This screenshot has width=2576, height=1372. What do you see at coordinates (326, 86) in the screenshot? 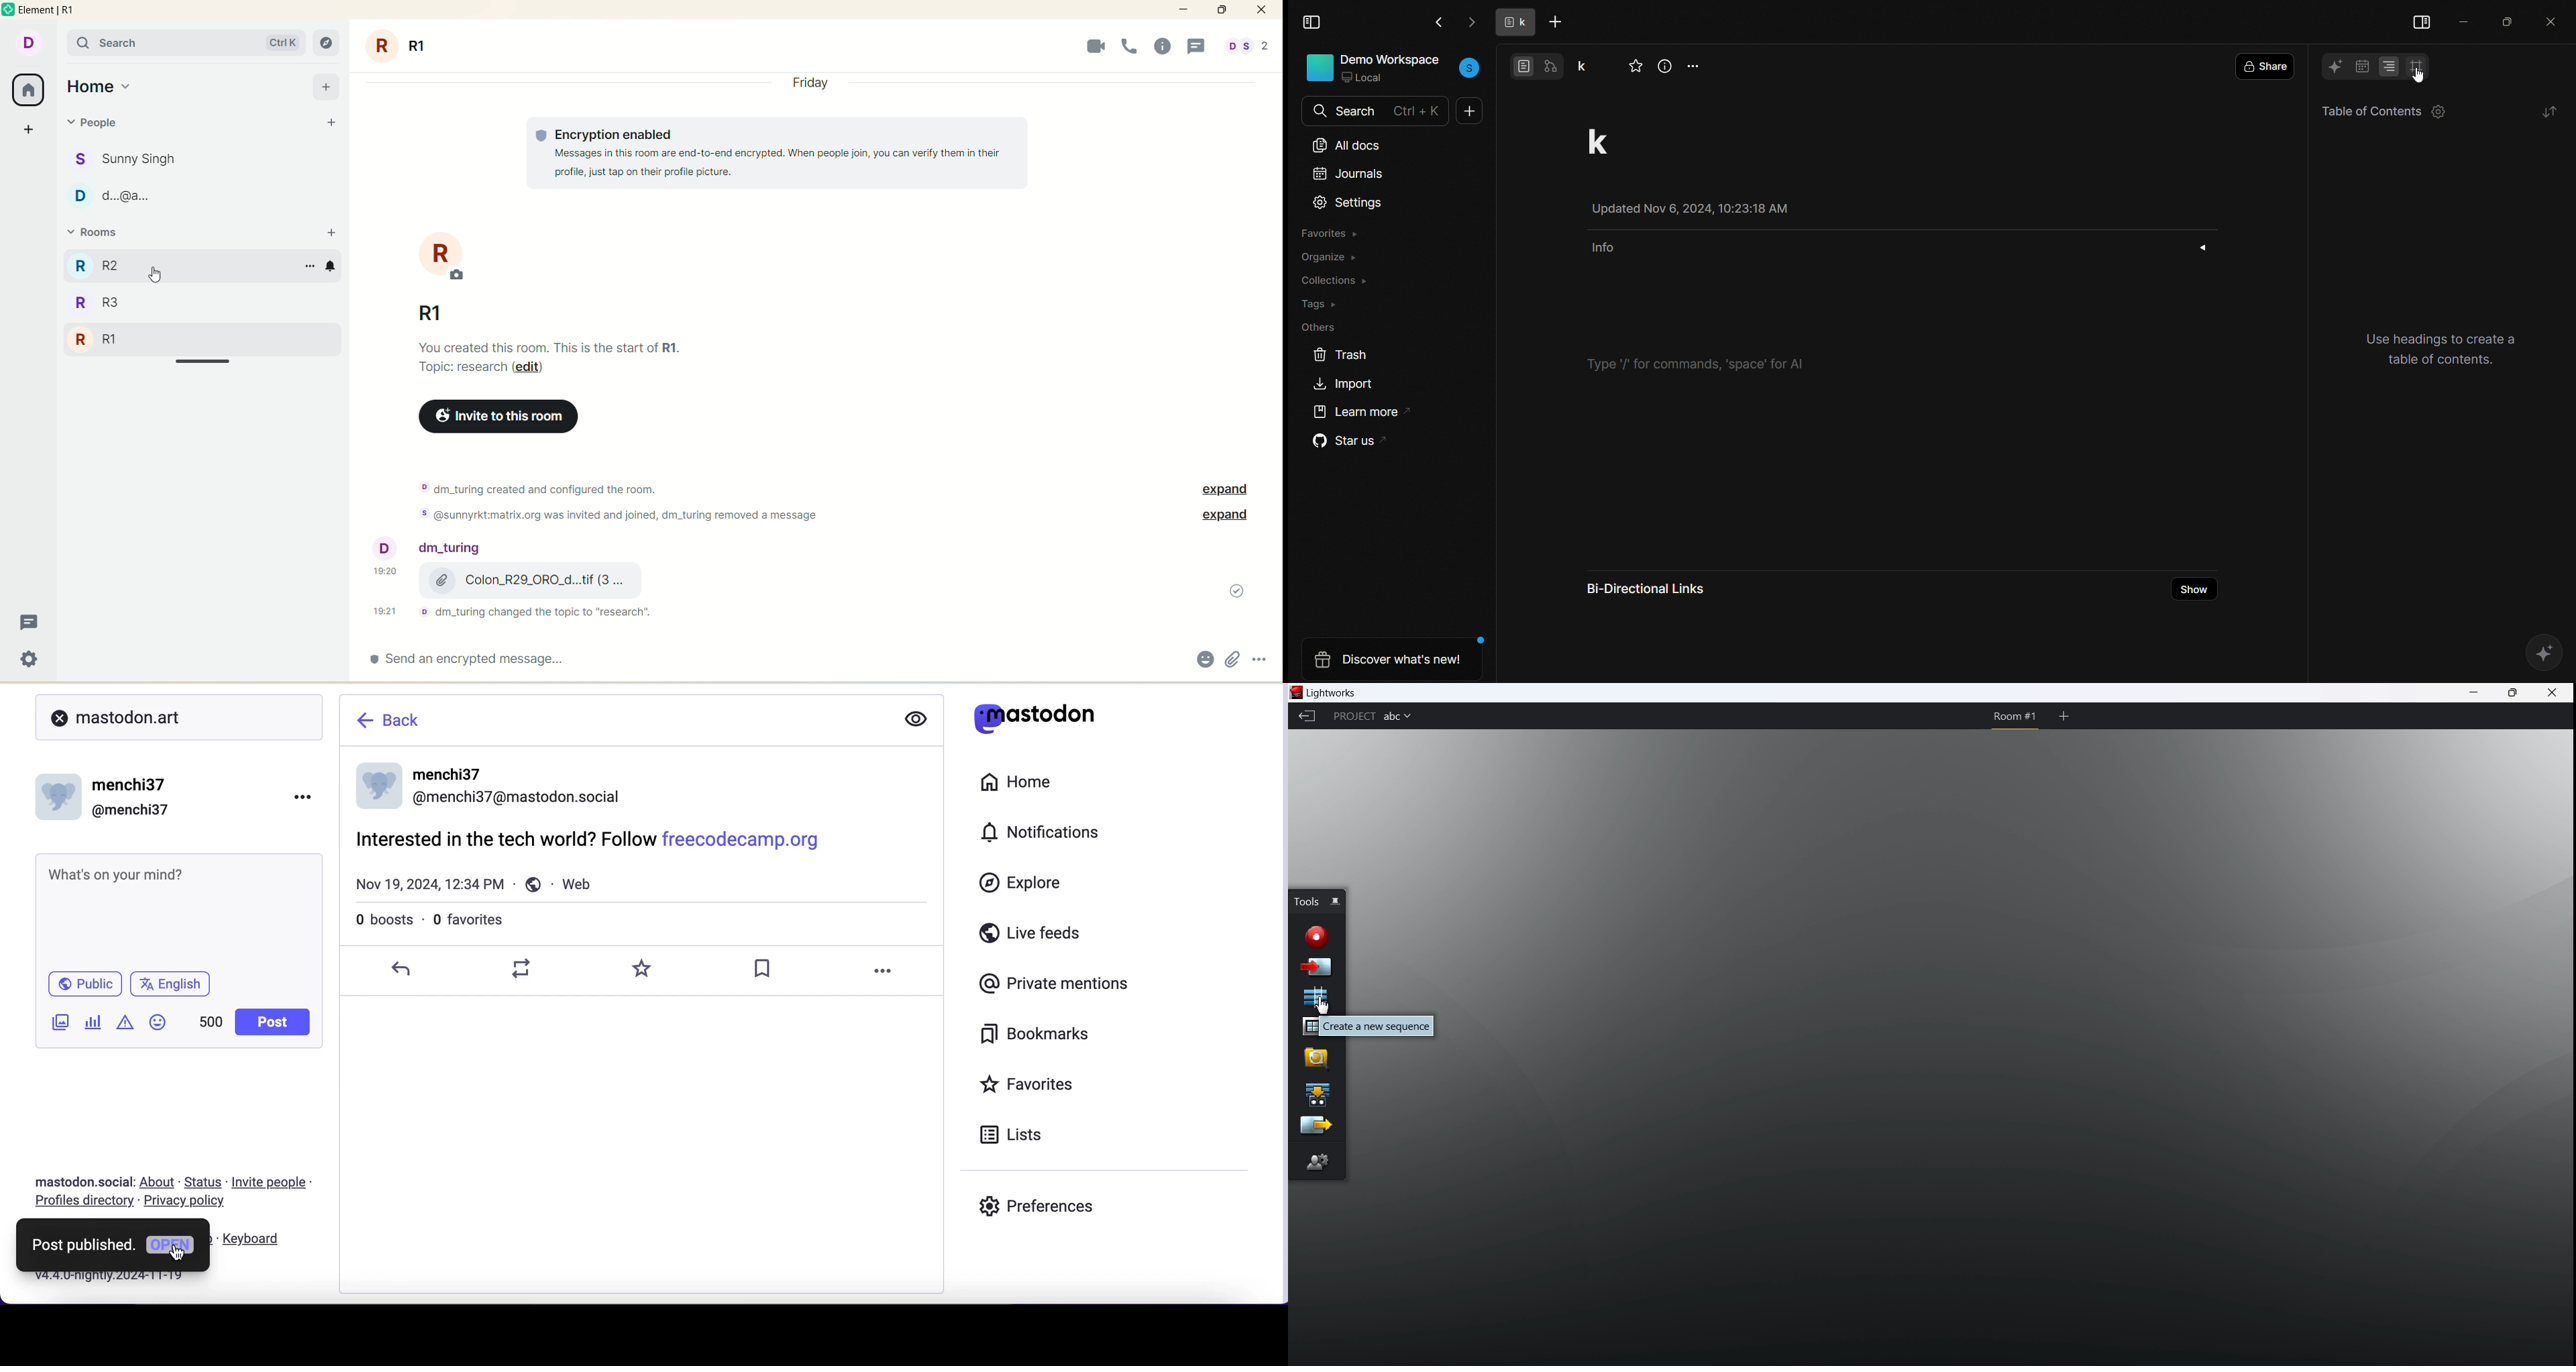
I see `add` at bounding box center [326, 86].